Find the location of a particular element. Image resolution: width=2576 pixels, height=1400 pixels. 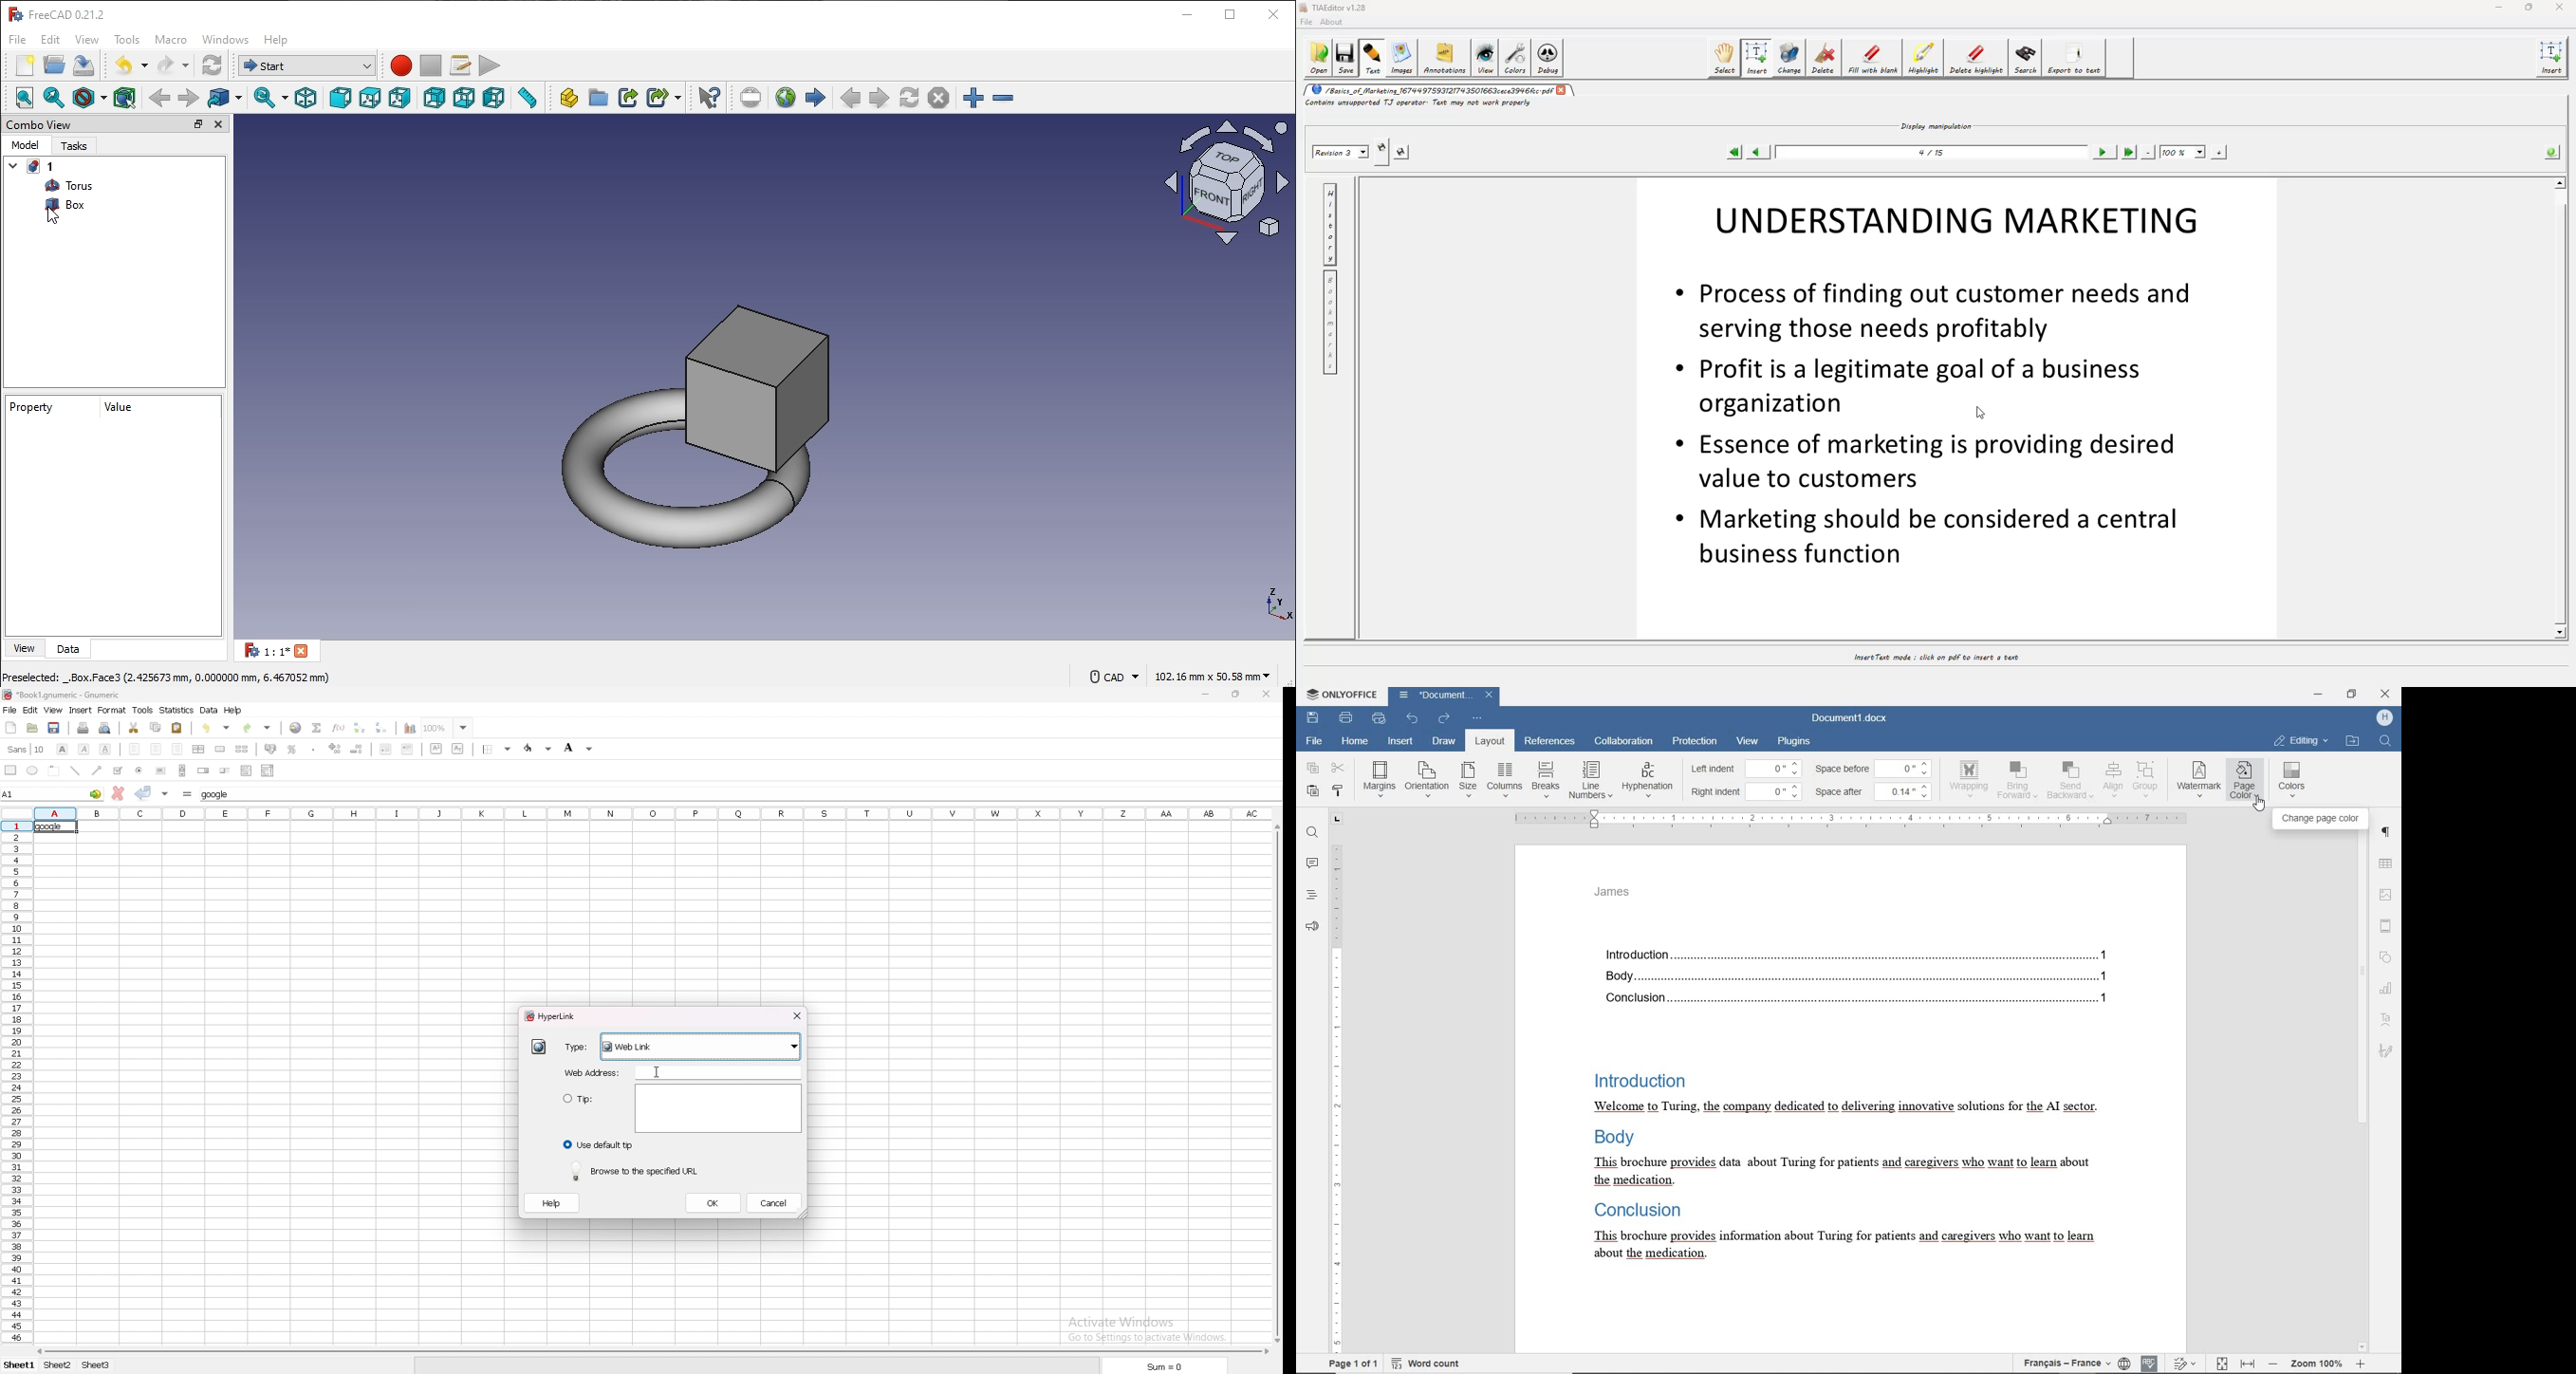

feedback & support is located at coordinates (1311, 927).